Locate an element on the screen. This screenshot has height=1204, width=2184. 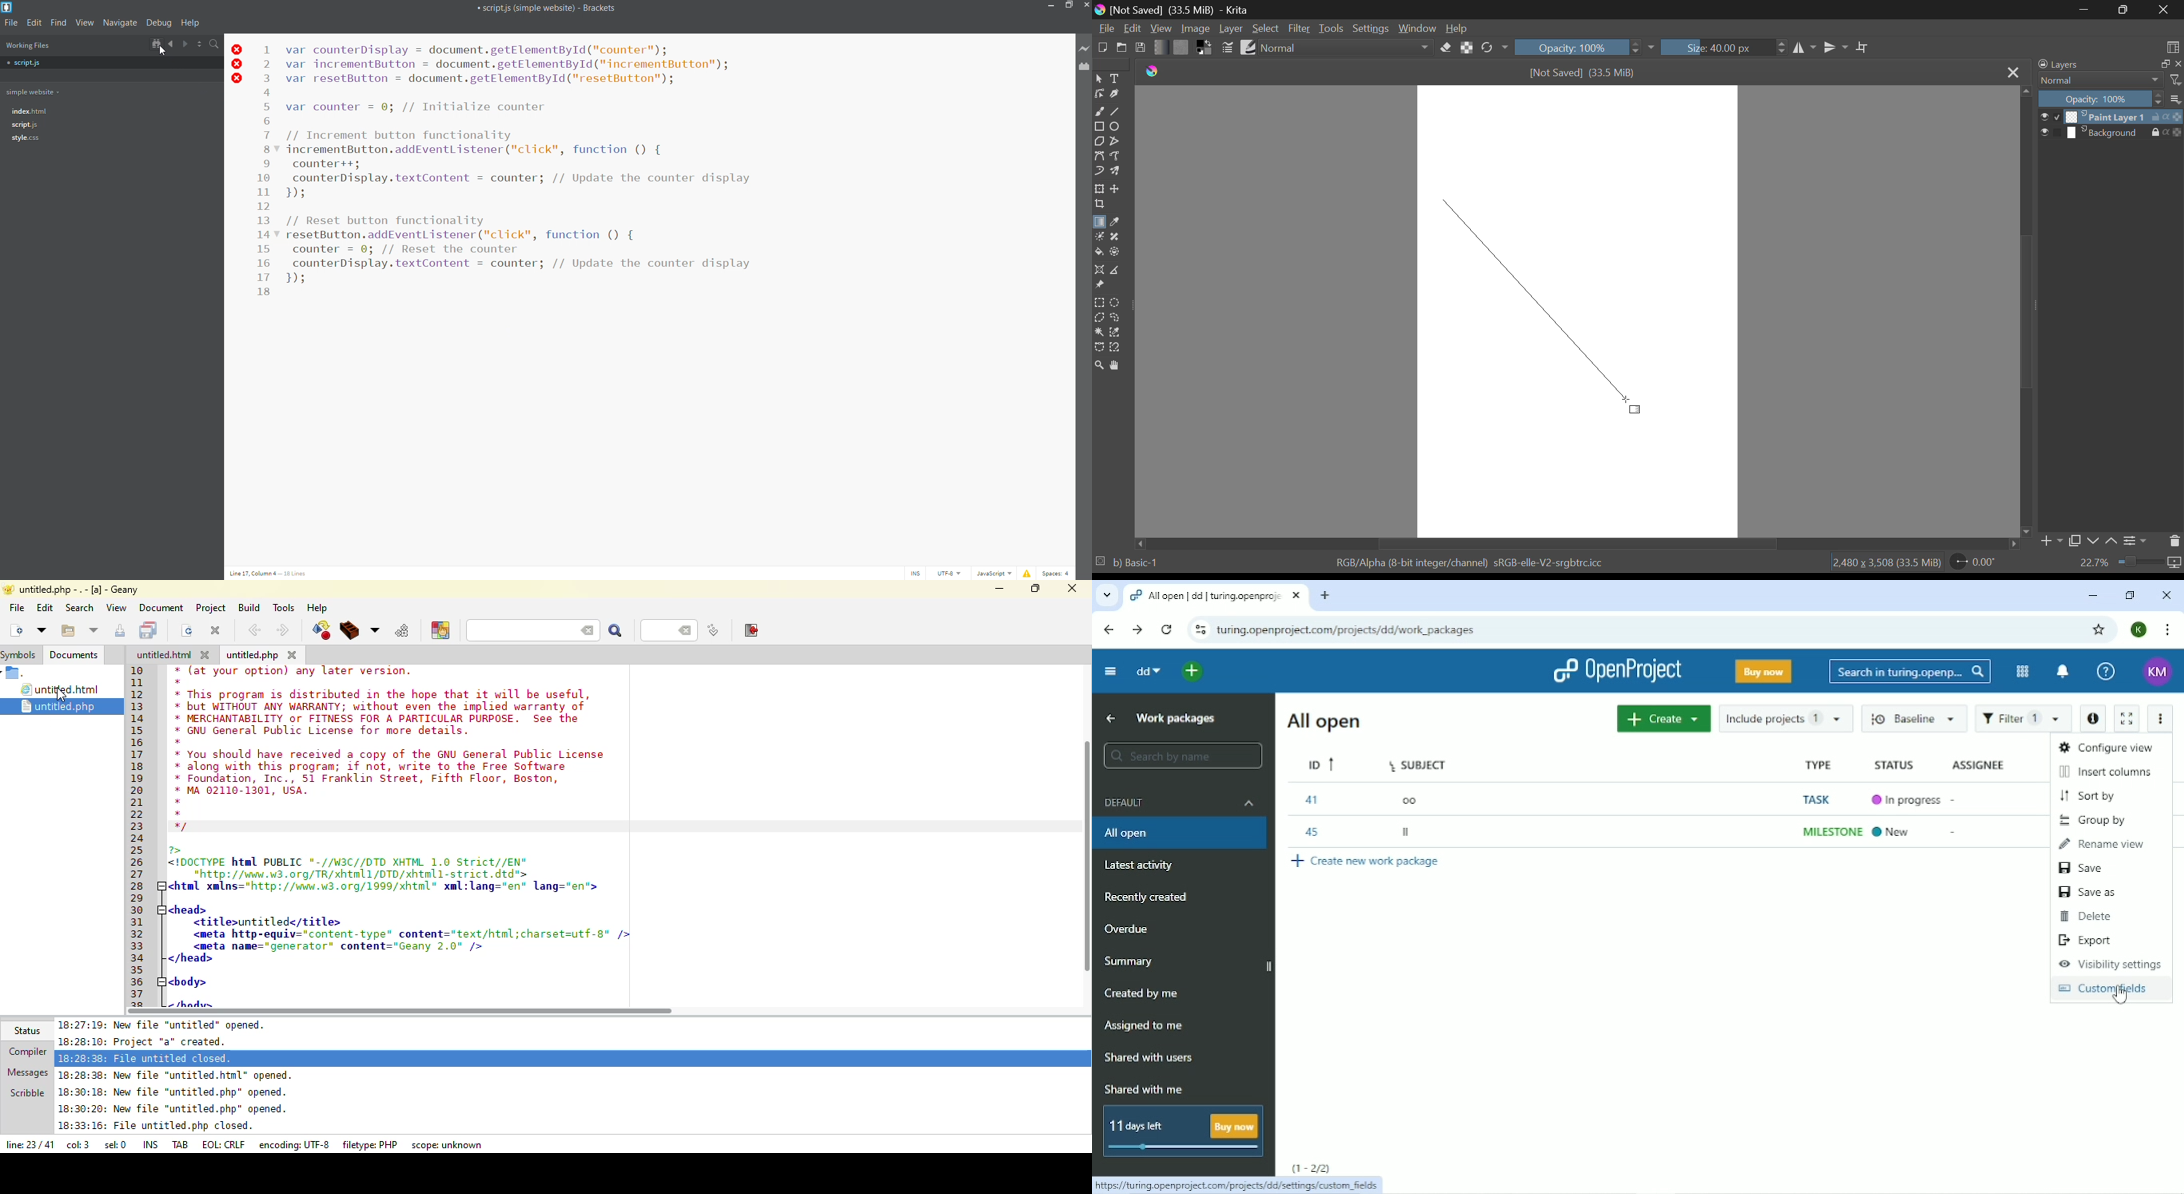
Account is located at coordinates (2138, 629).